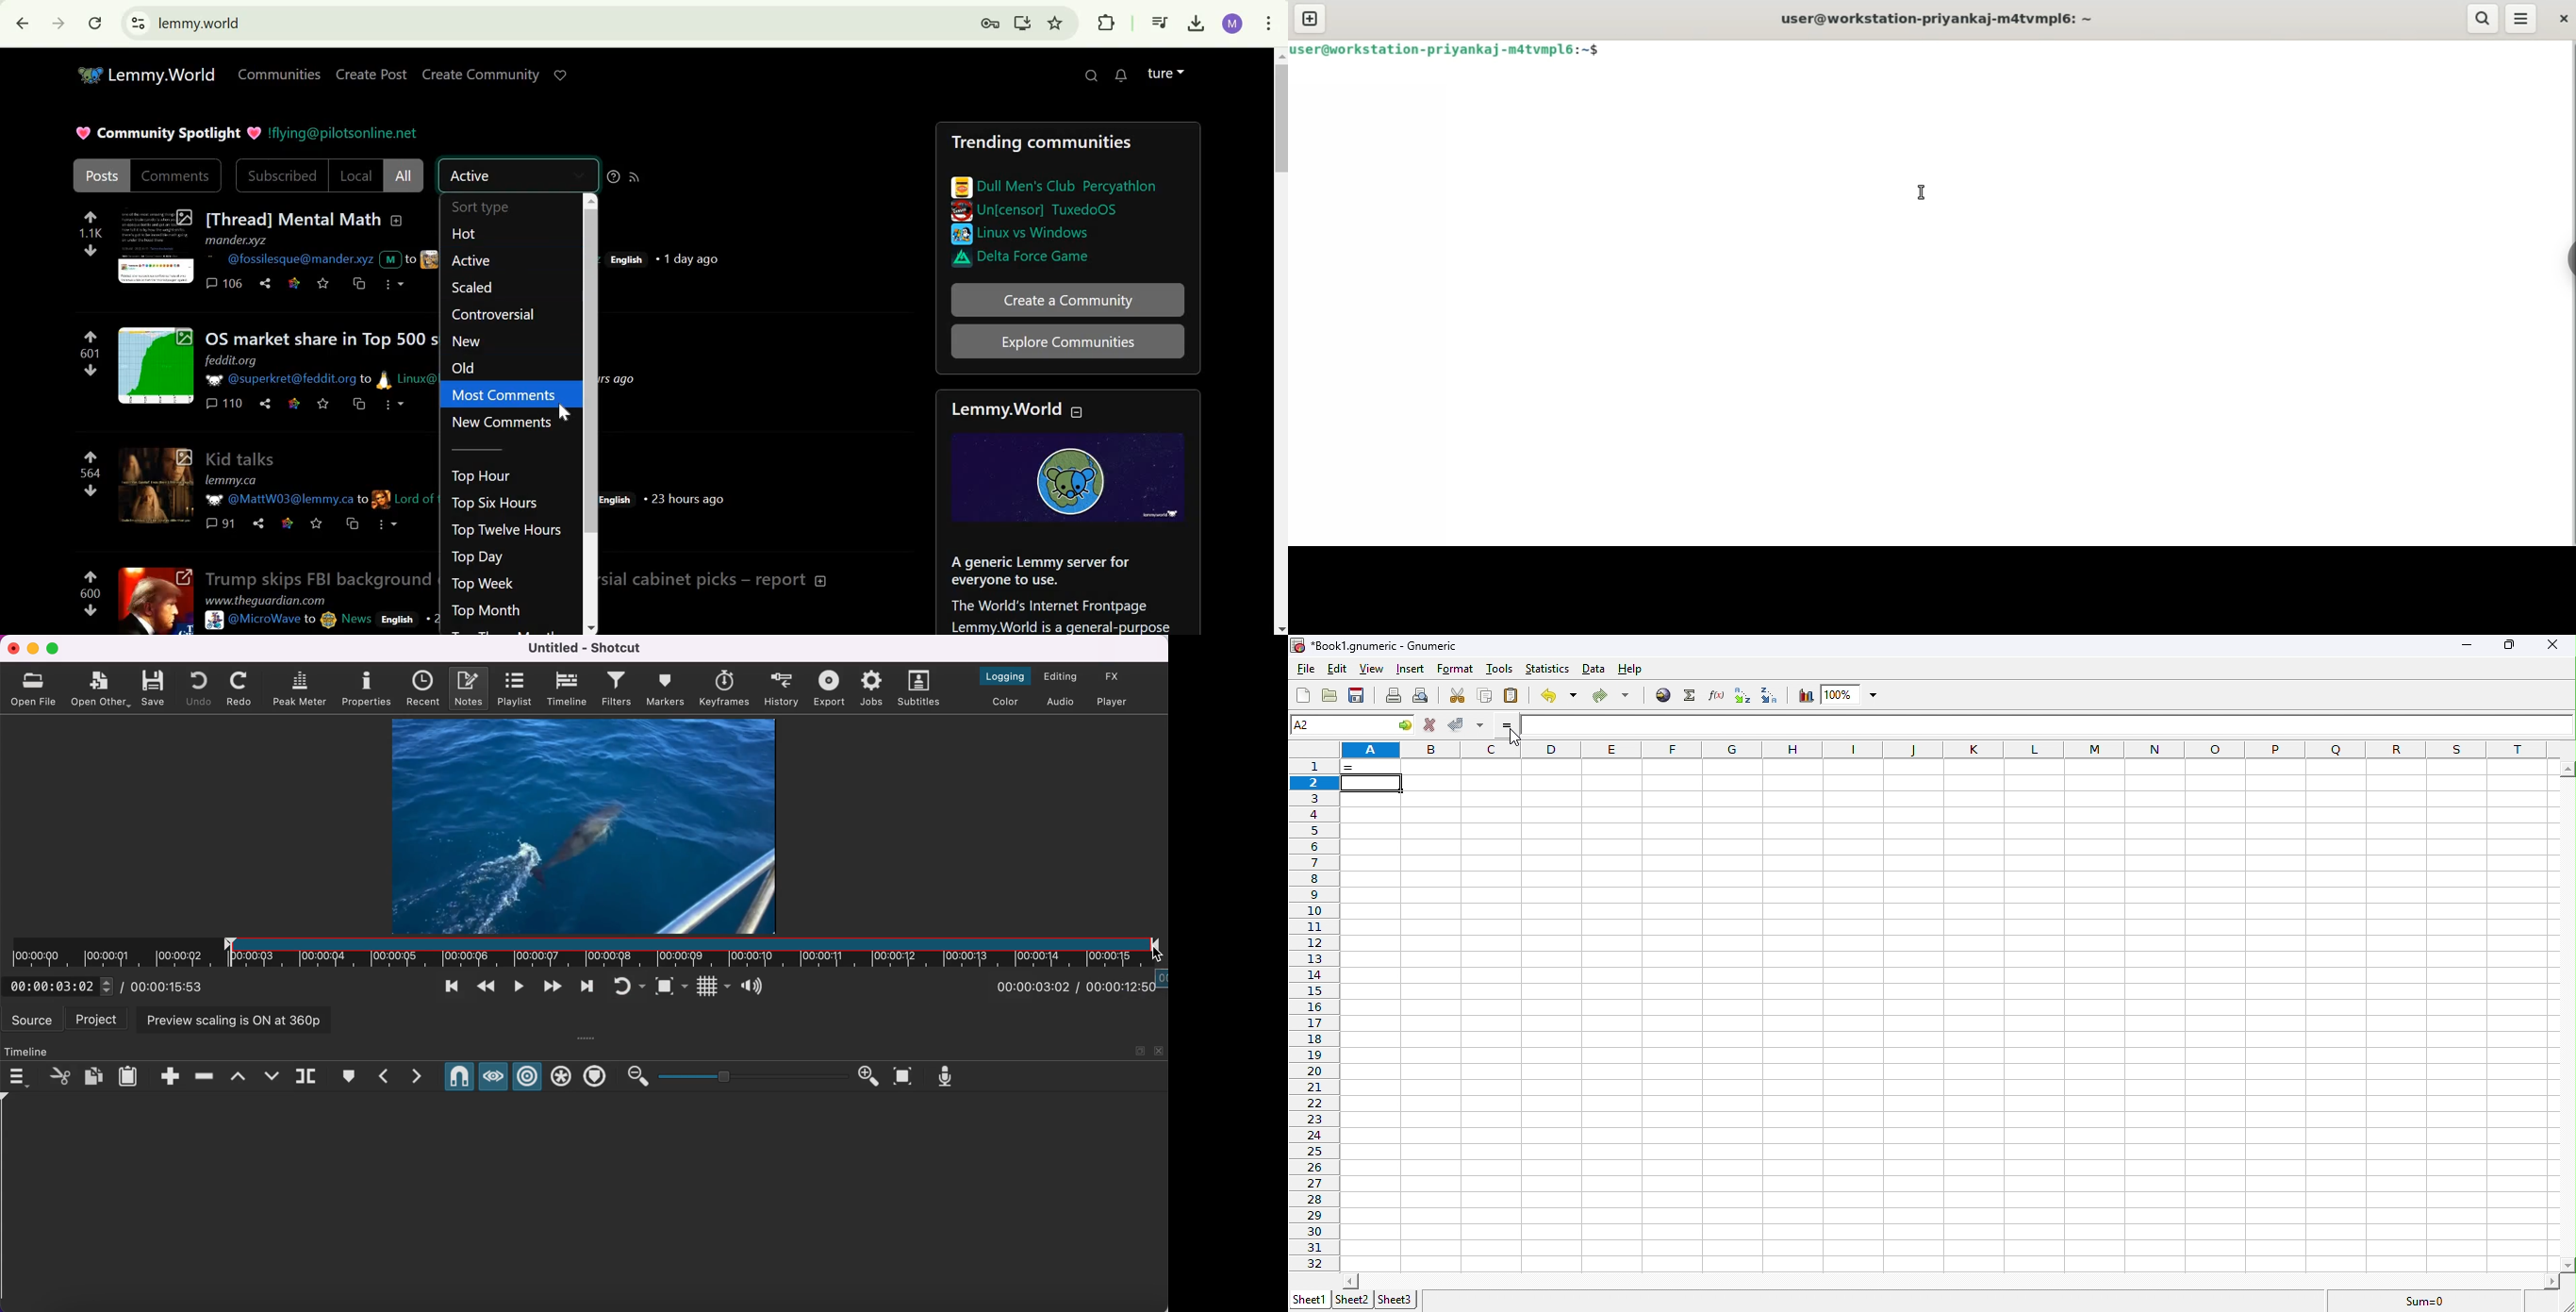 This screenshot has height=1316, width=2576. Describe the element at coordinates (234, 1021) in the screenshot. I see `preview scaling is on at 360p` at that location.